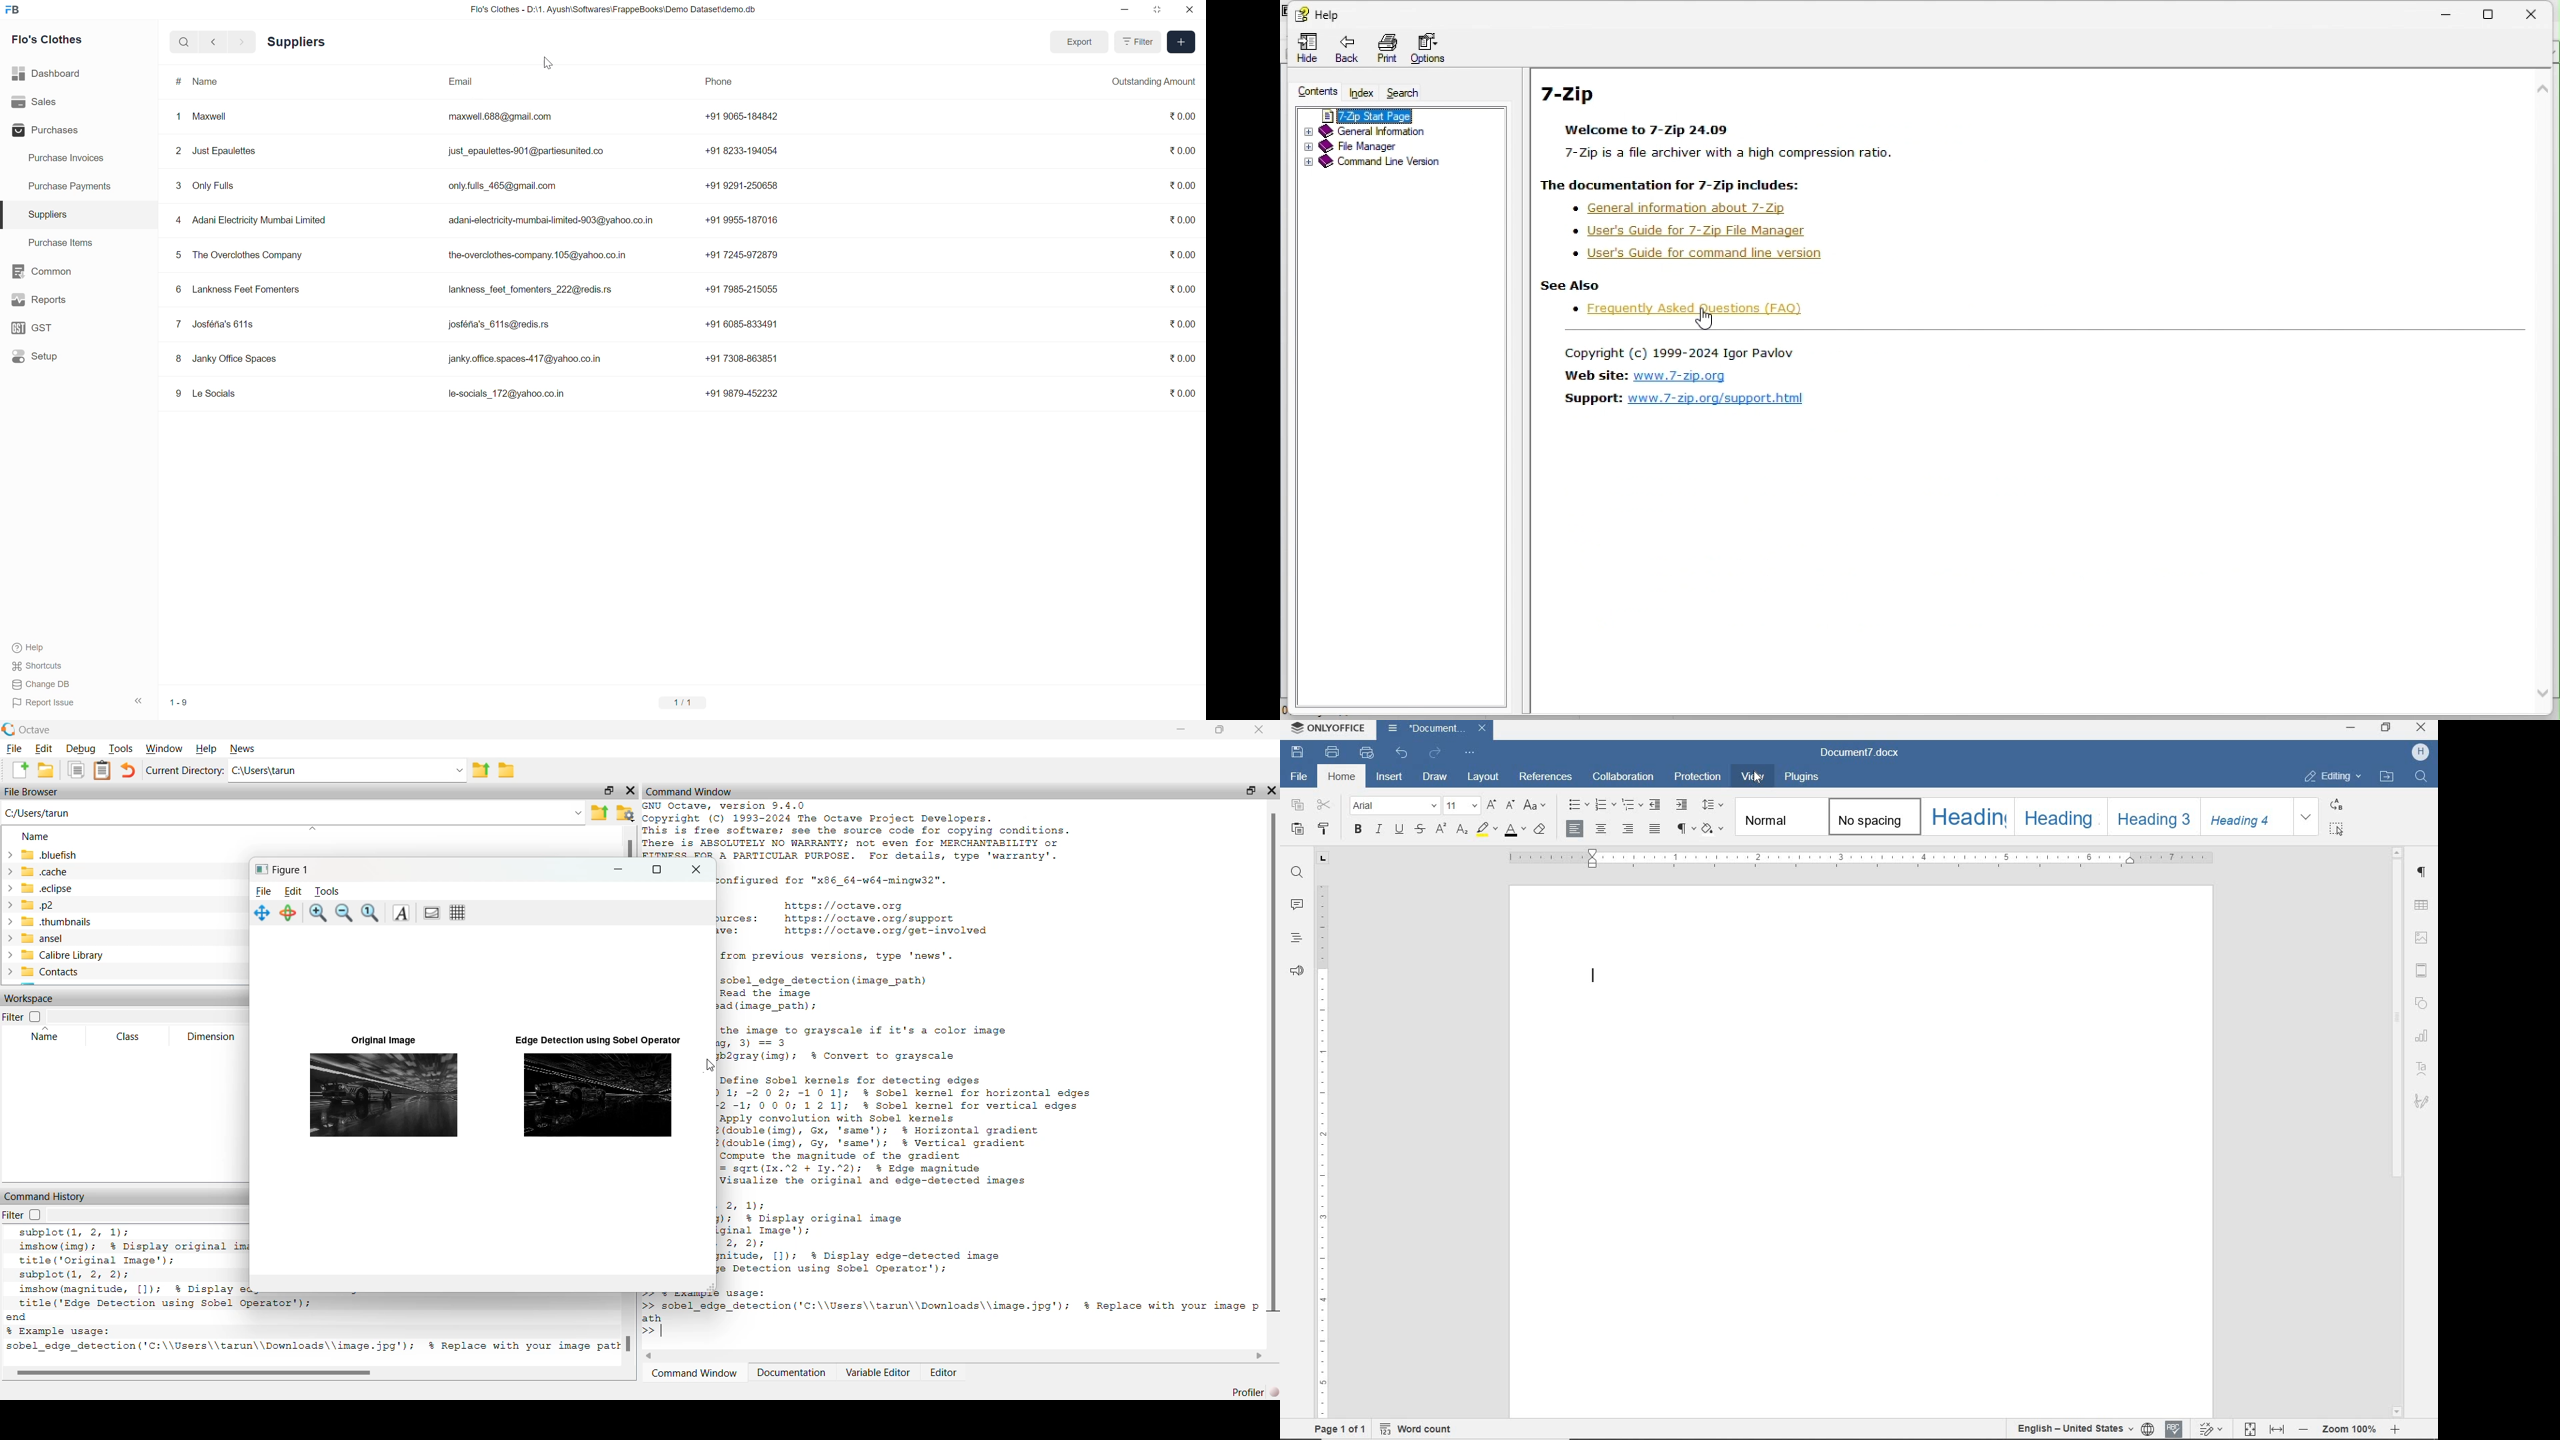  I want to click on HEADING 4, so click(1966, 817).